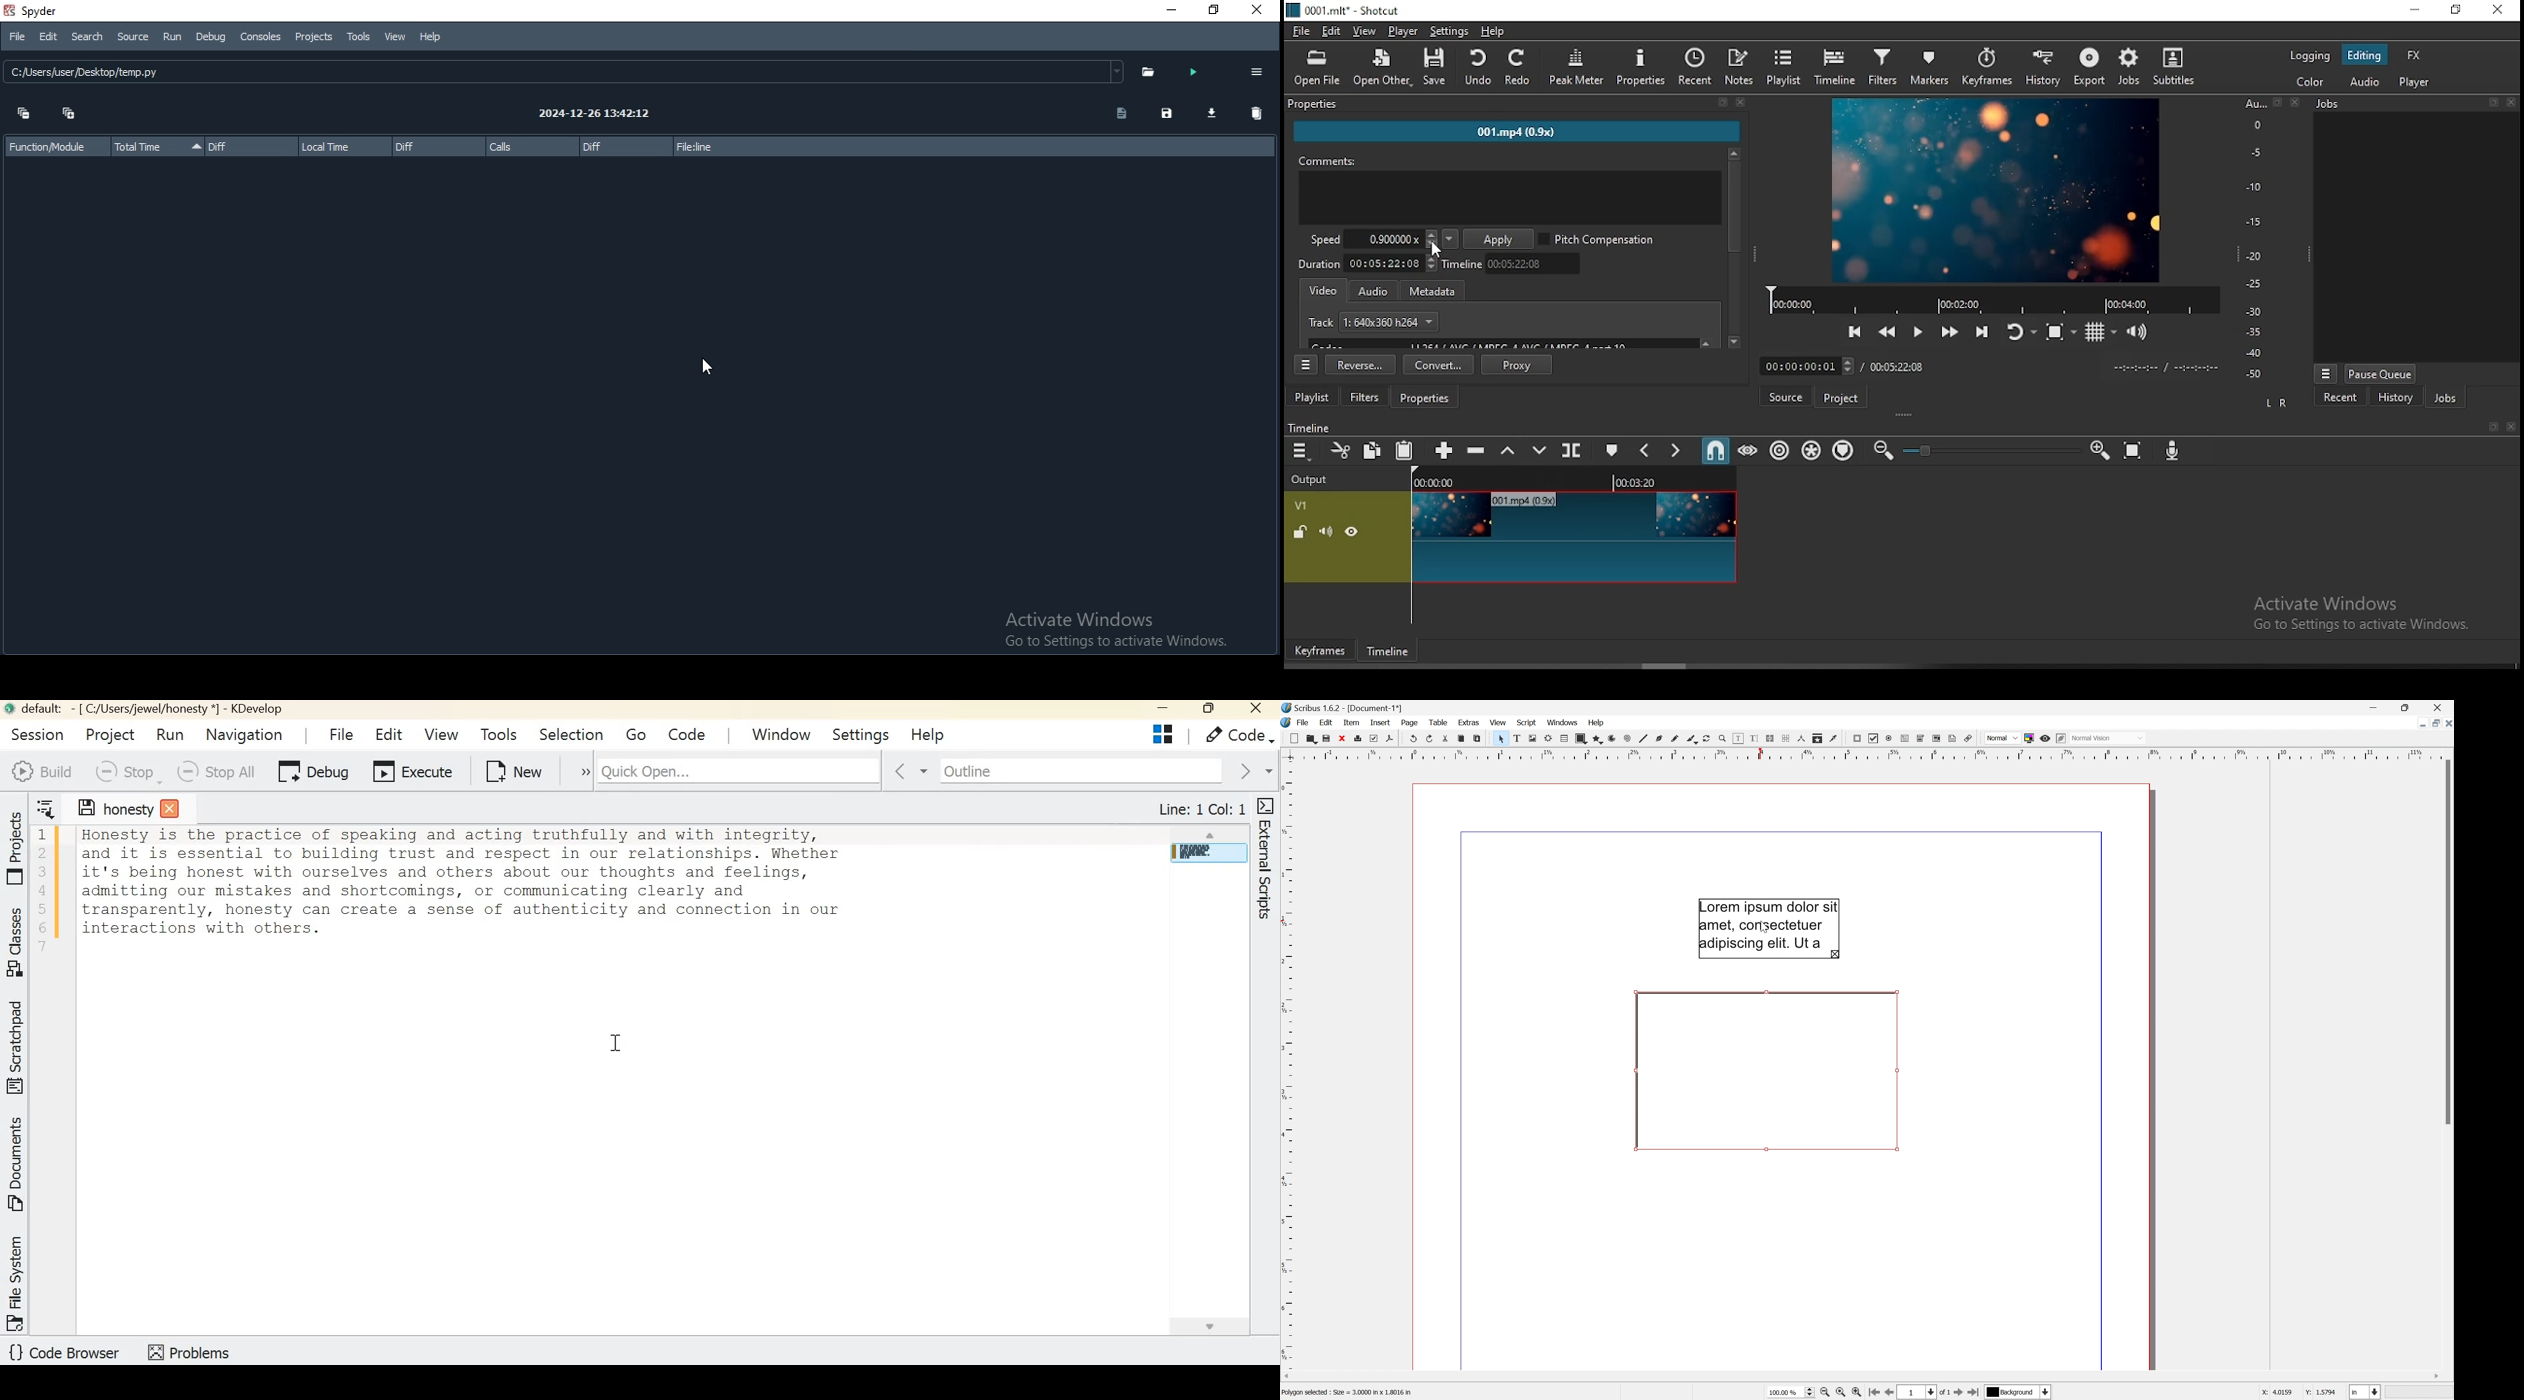  Describe the element at coordinates (1313, 396) in the screenshot. I see `playlist` at that location.